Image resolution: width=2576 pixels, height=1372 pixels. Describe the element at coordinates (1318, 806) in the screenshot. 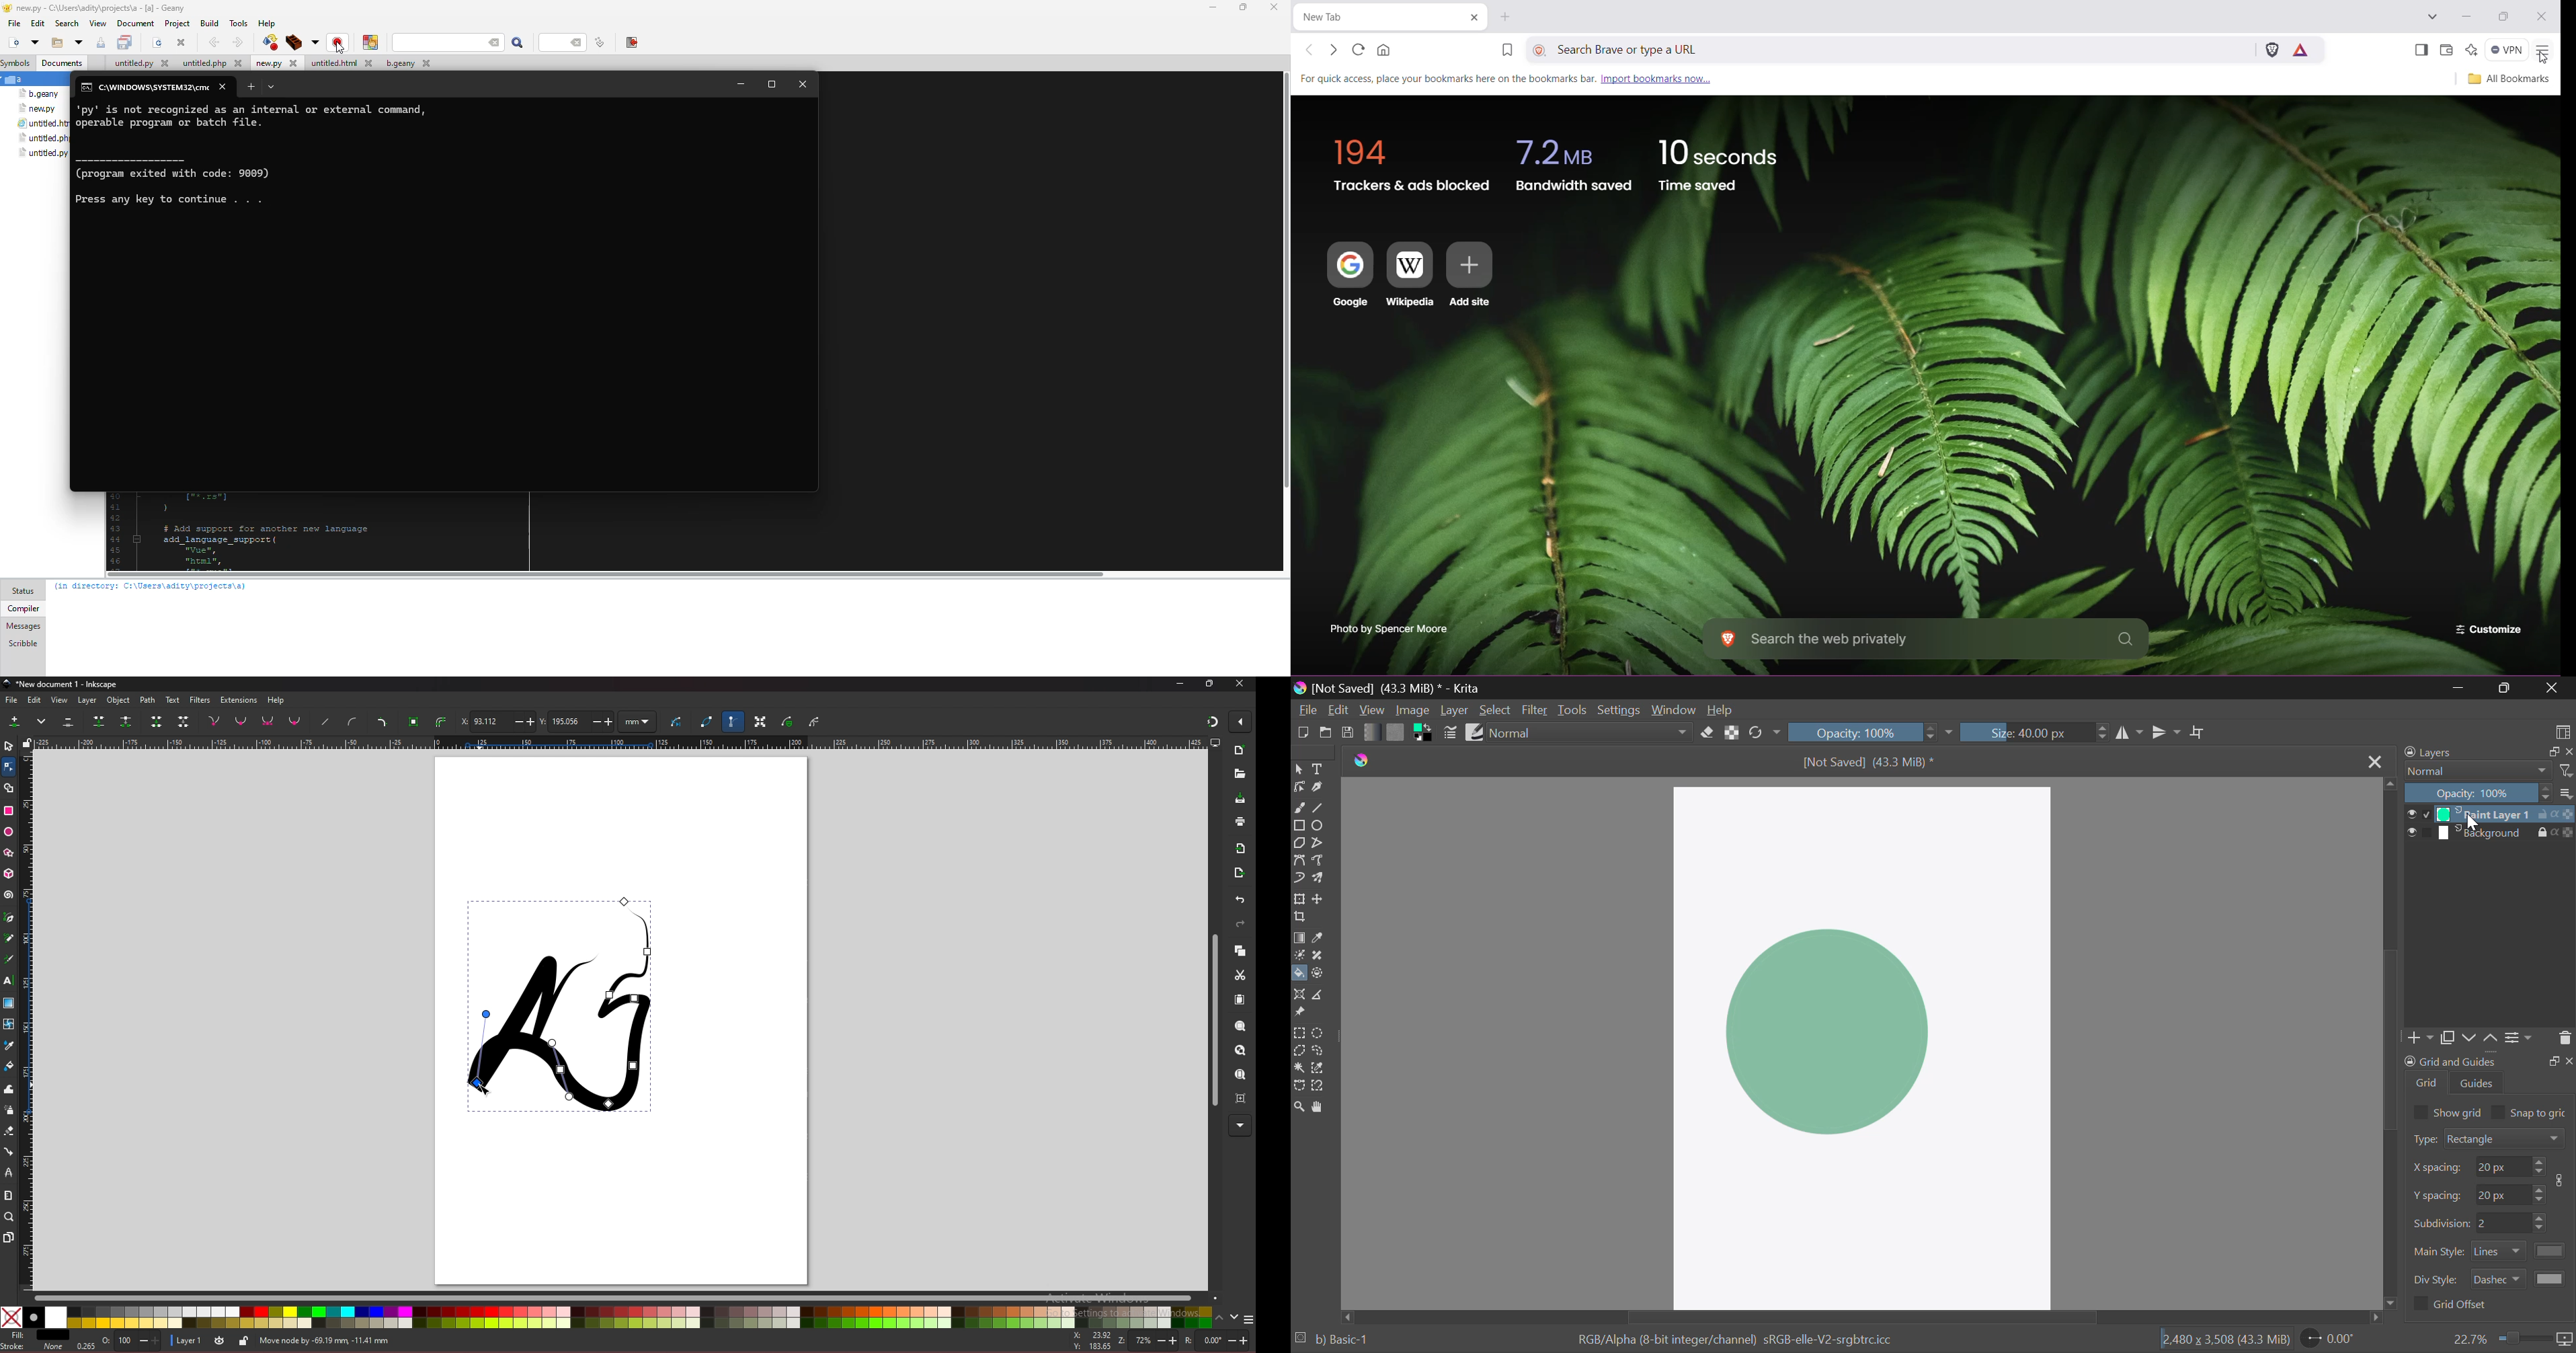

I see `Line` at that location.